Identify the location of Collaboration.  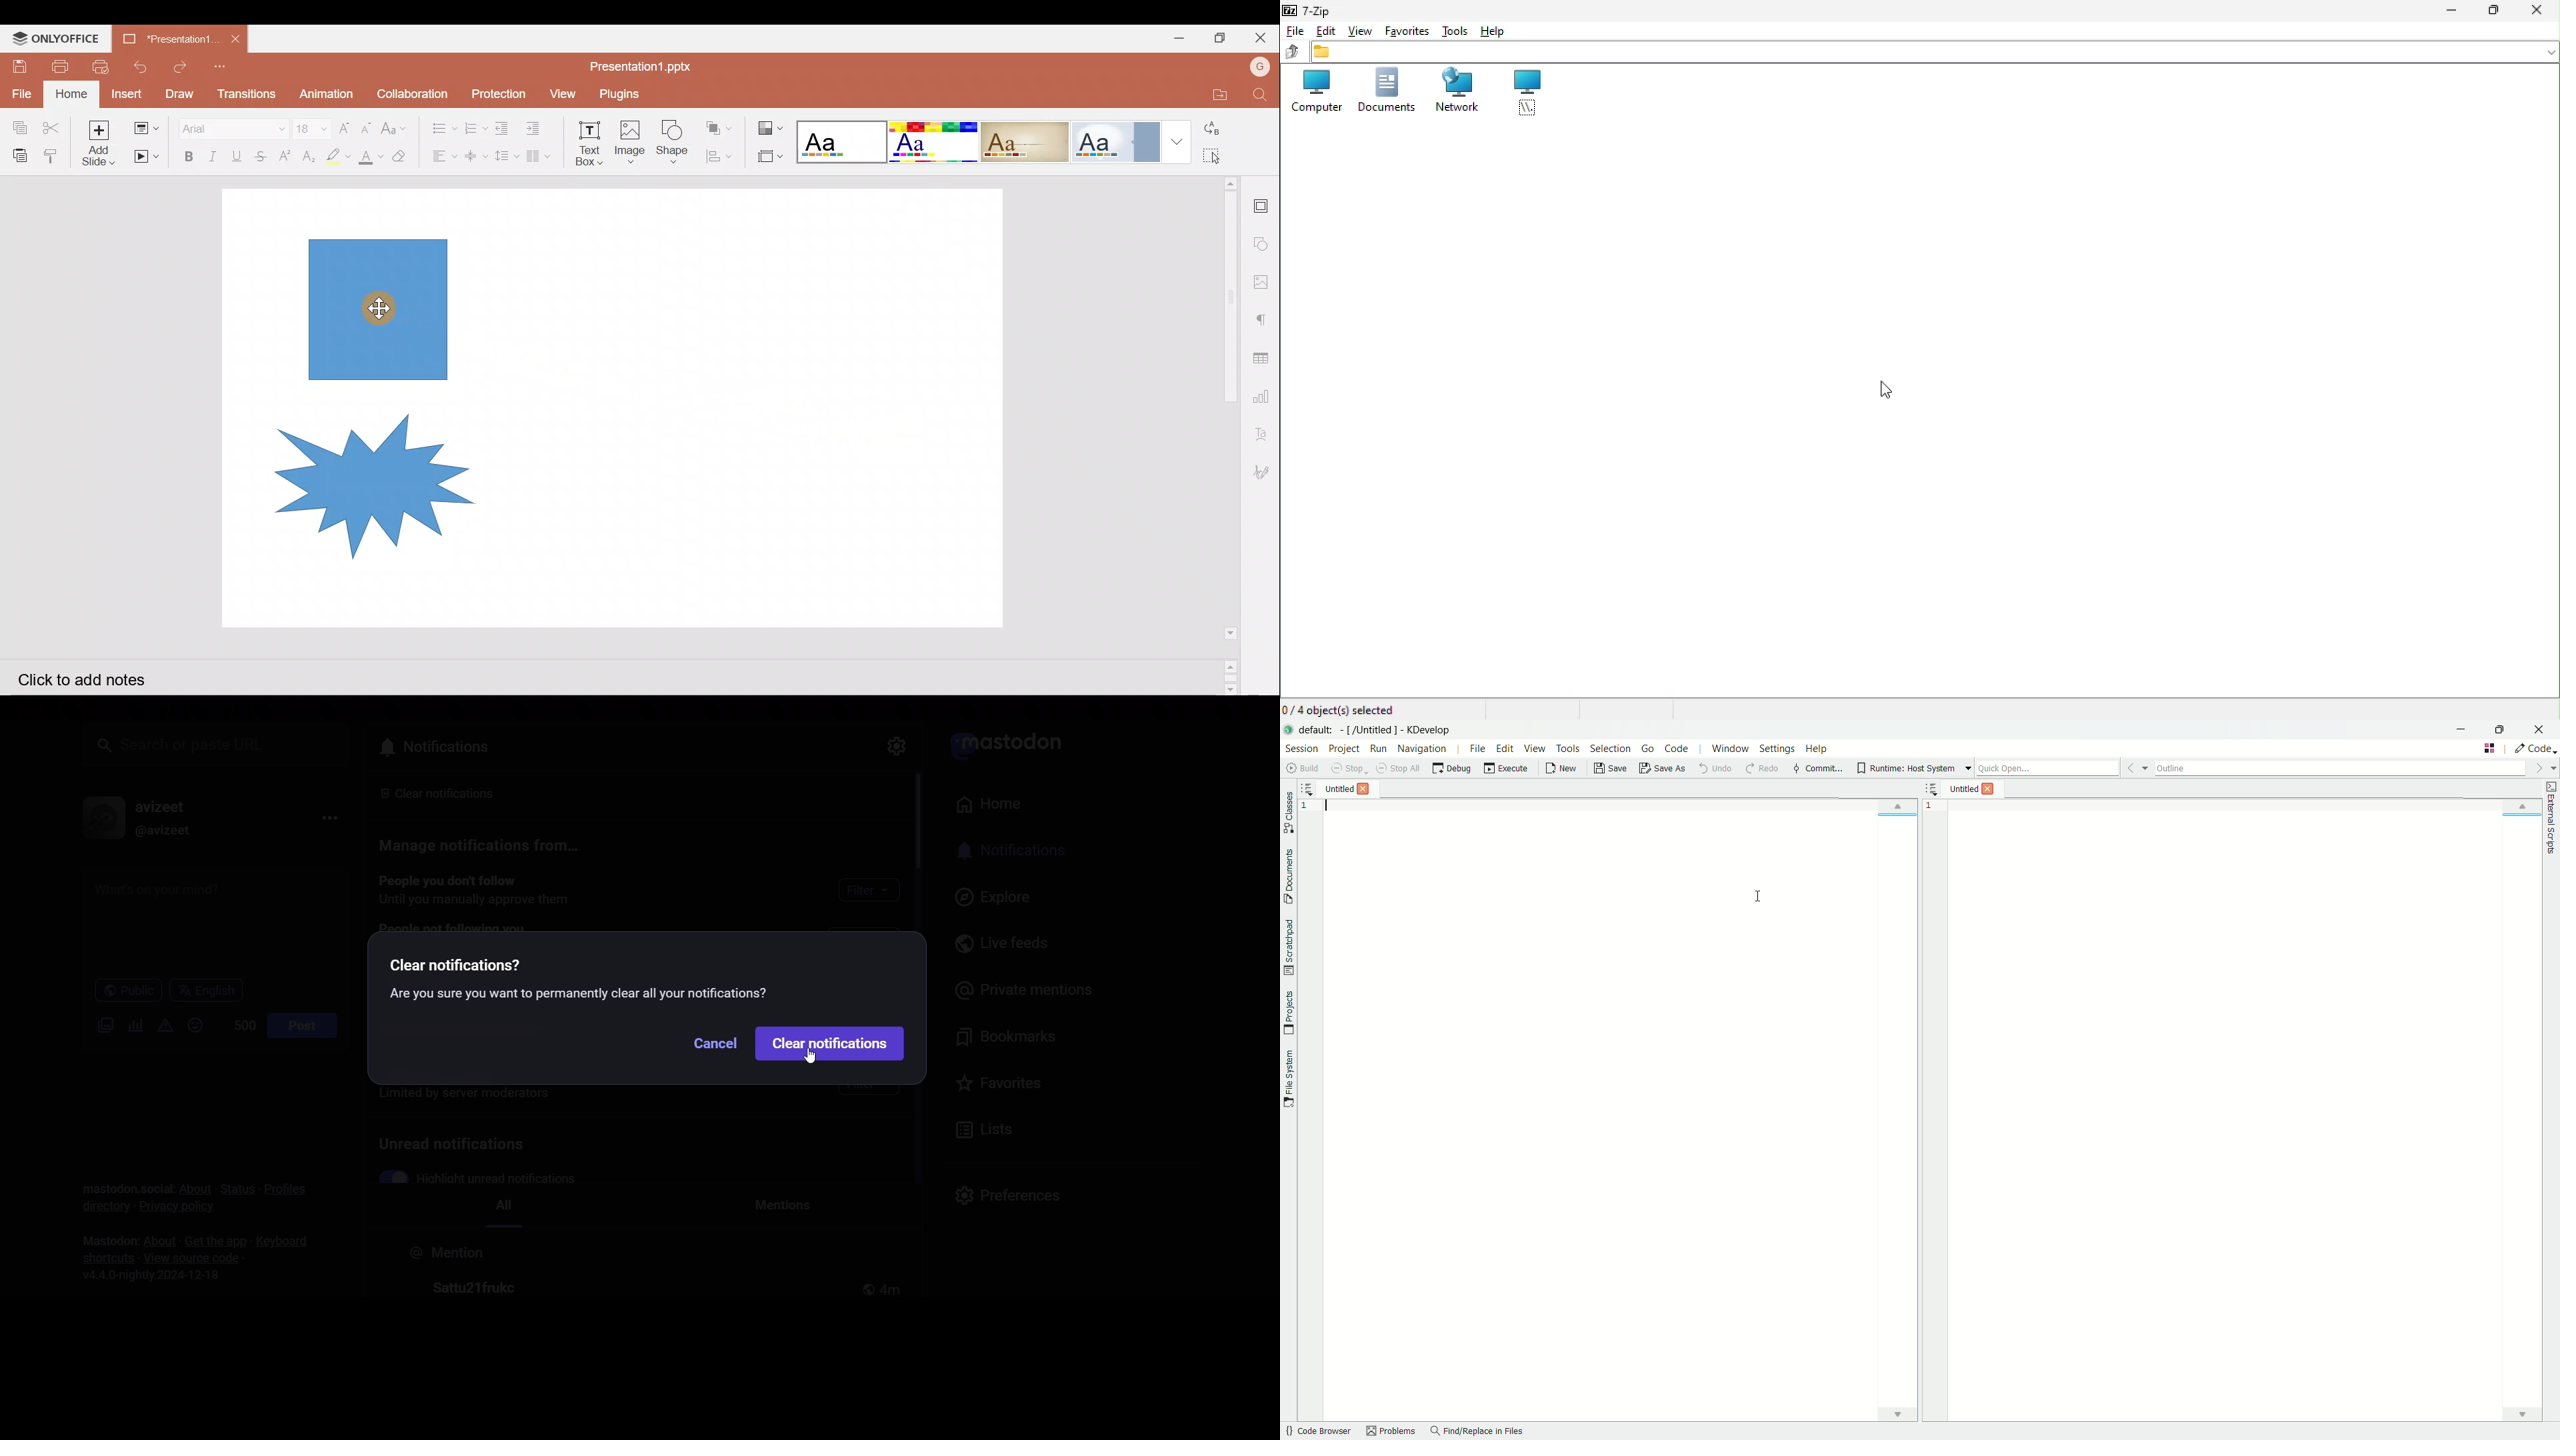
(413, 92).